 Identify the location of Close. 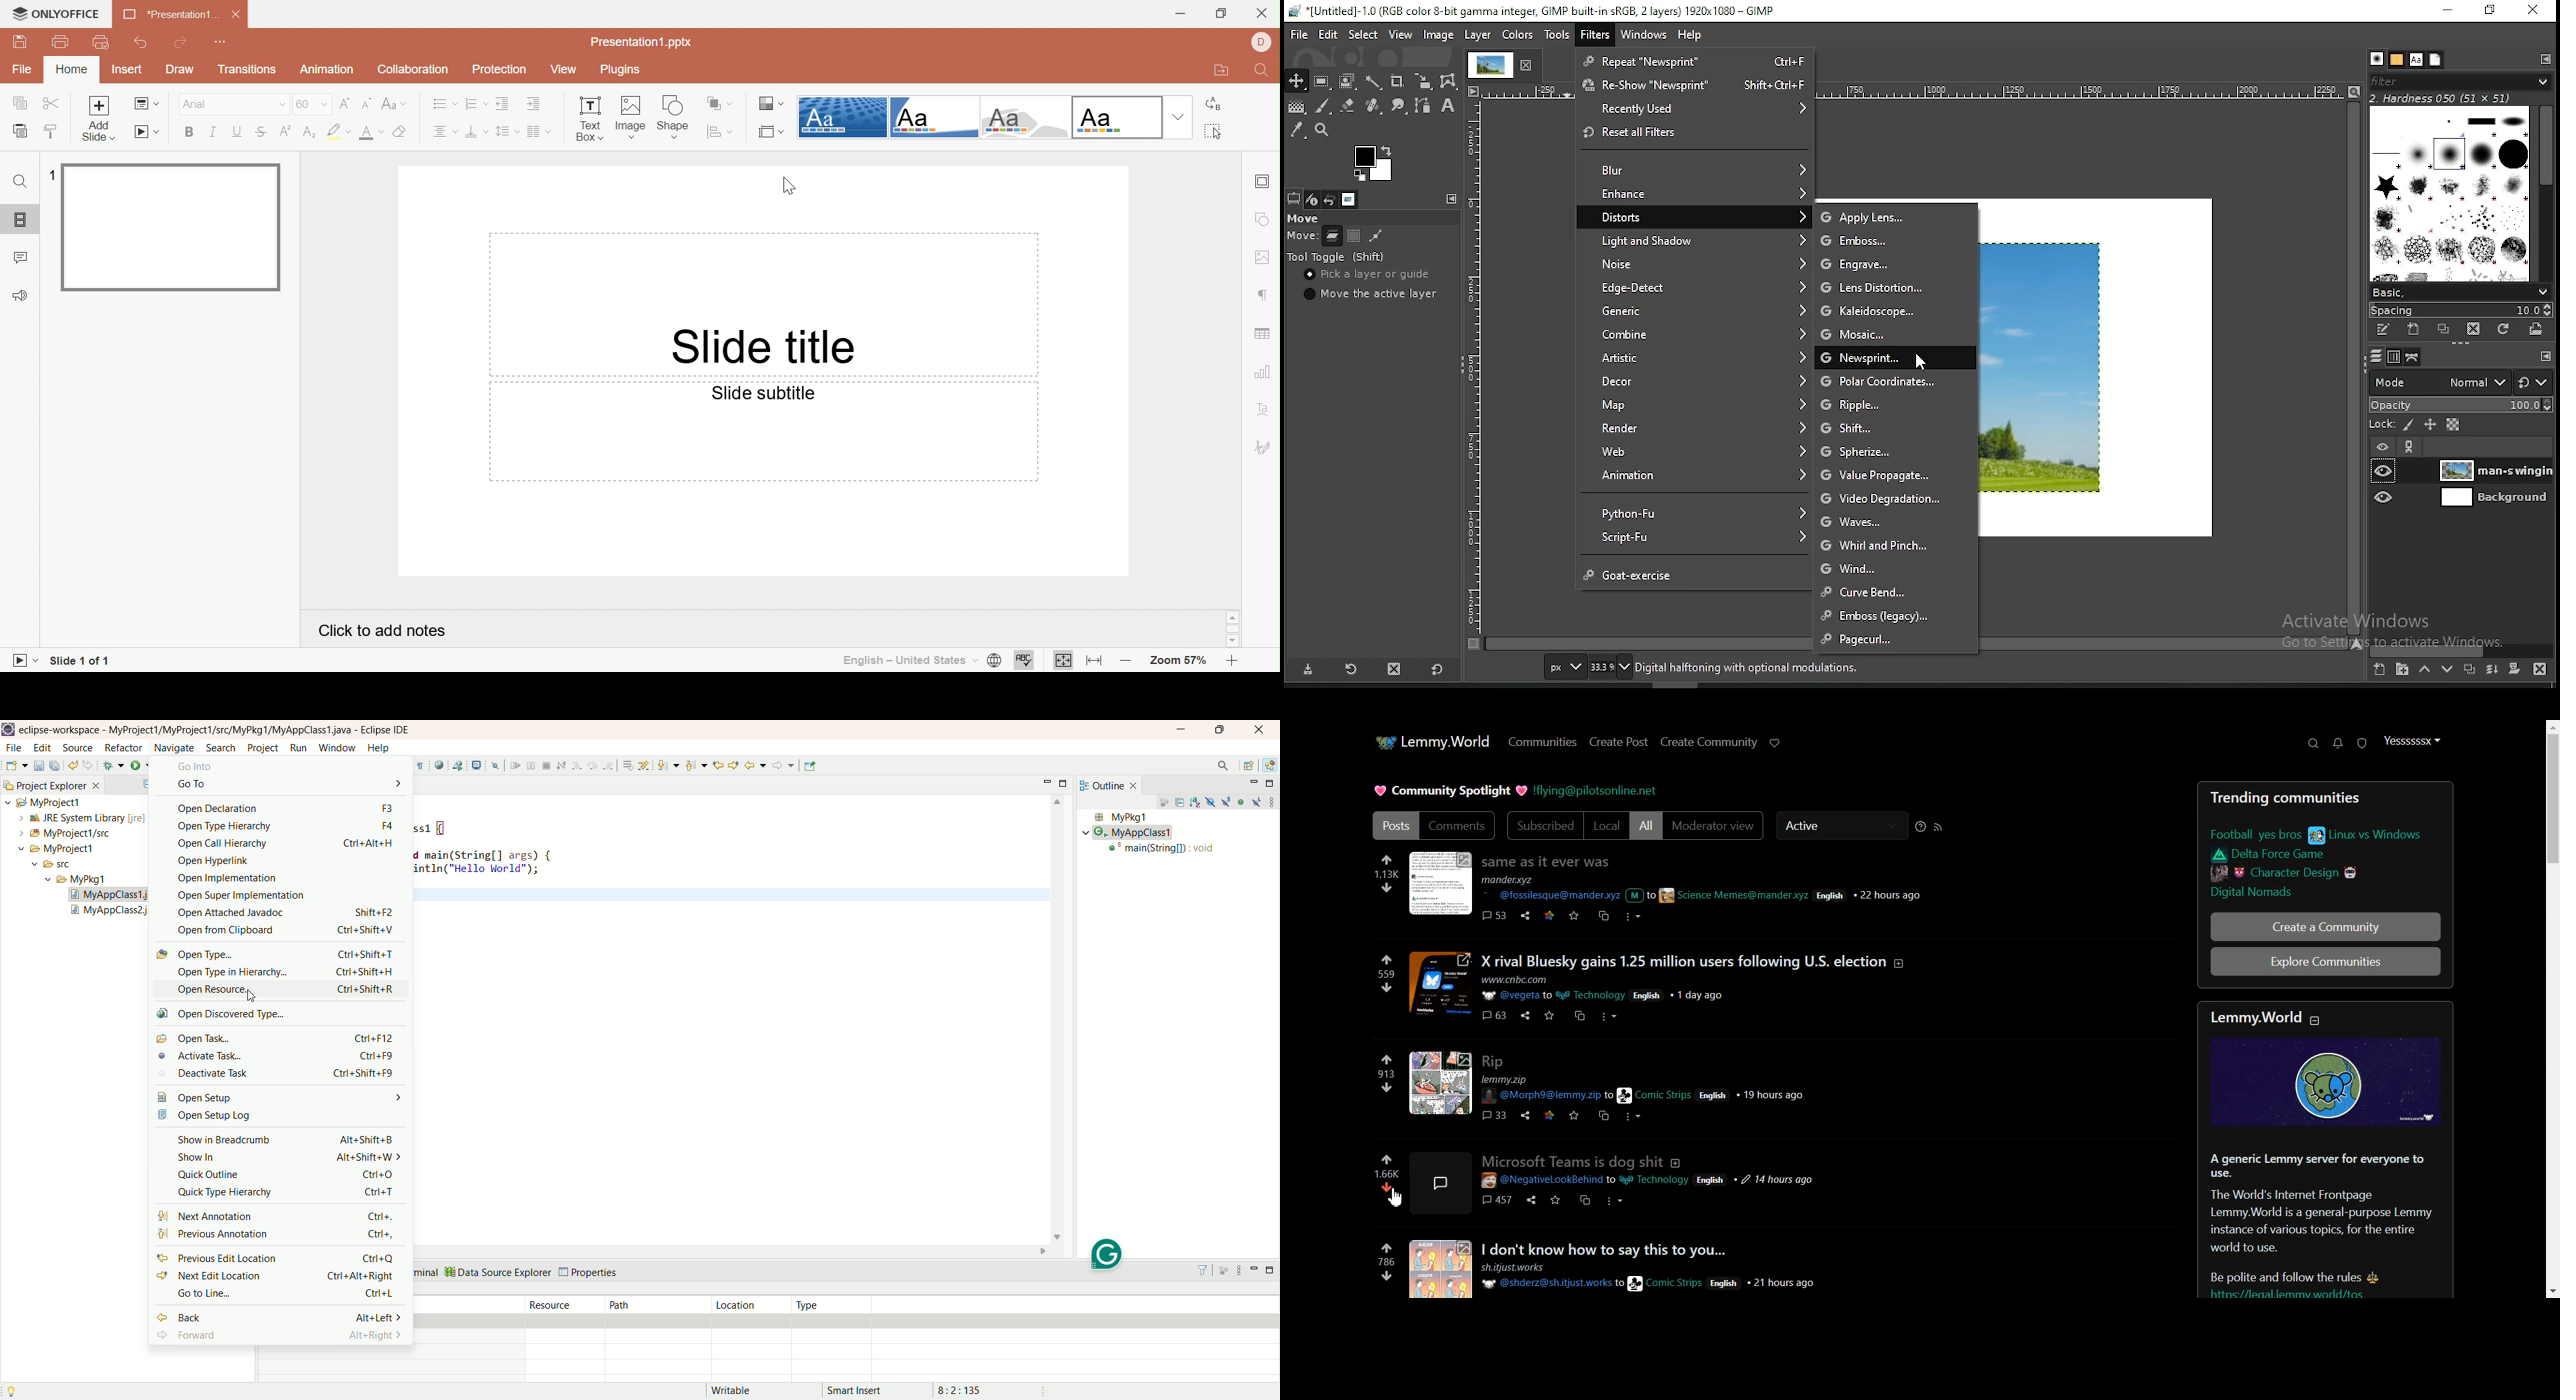
(1261, 14).